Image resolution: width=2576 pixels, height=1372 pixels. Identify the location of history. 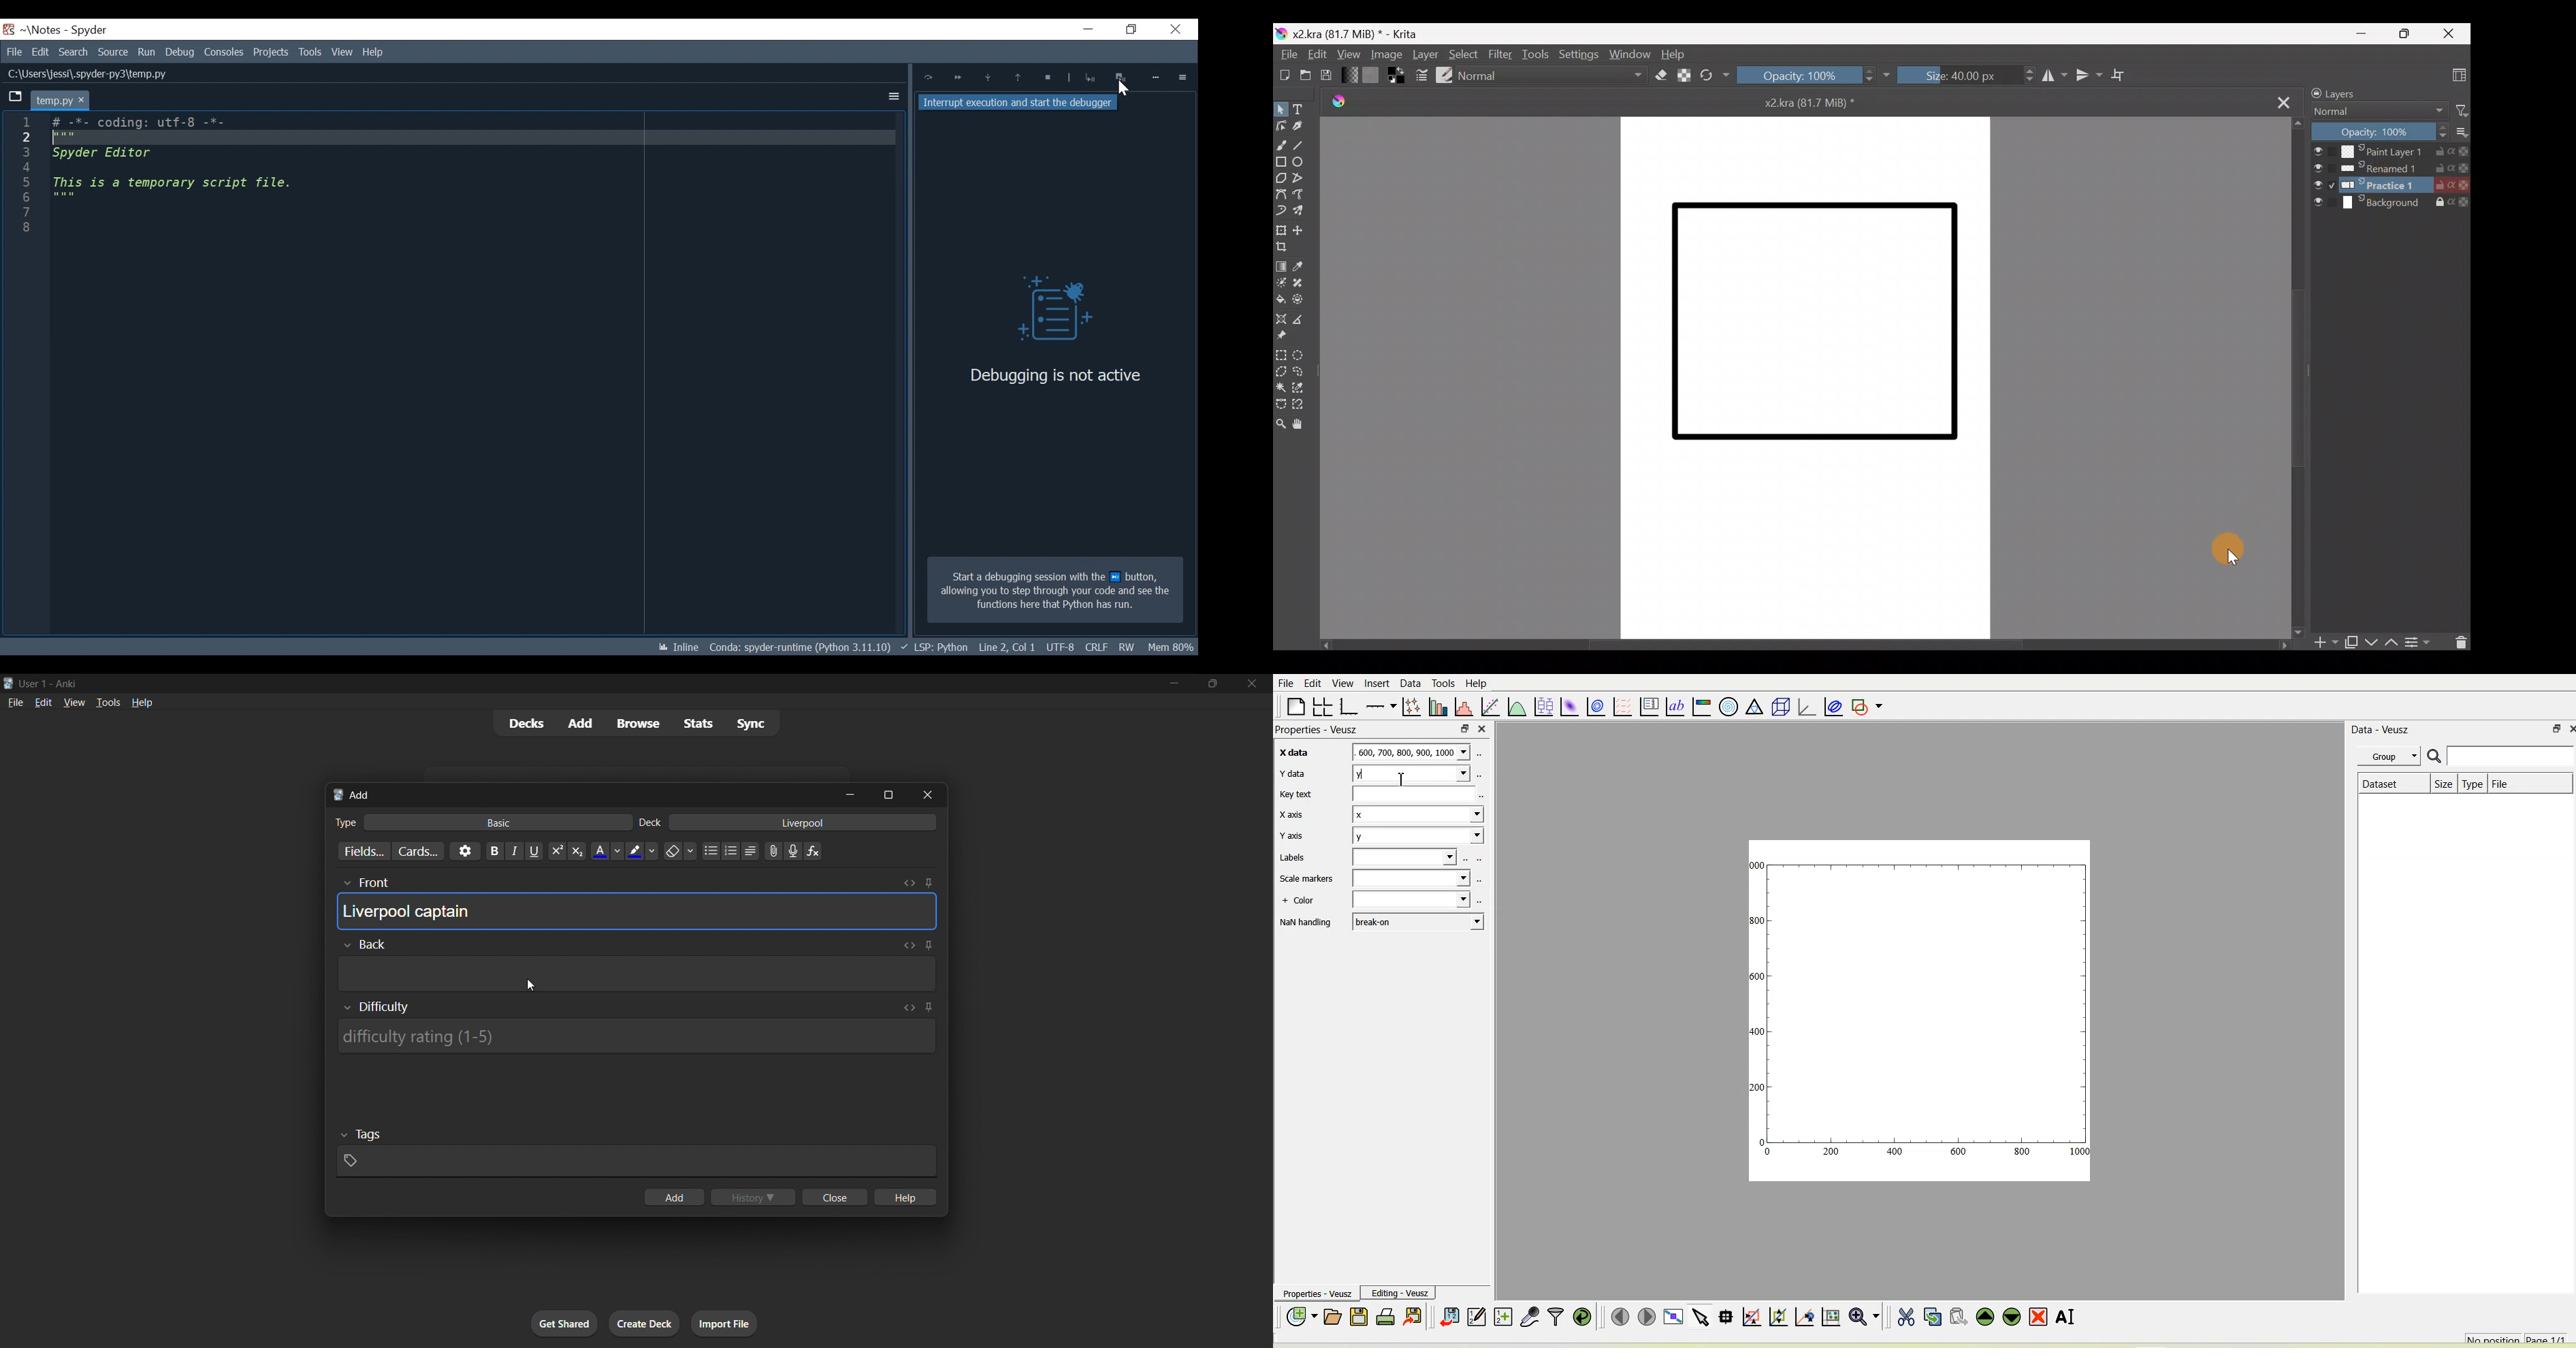
(754, 1197).